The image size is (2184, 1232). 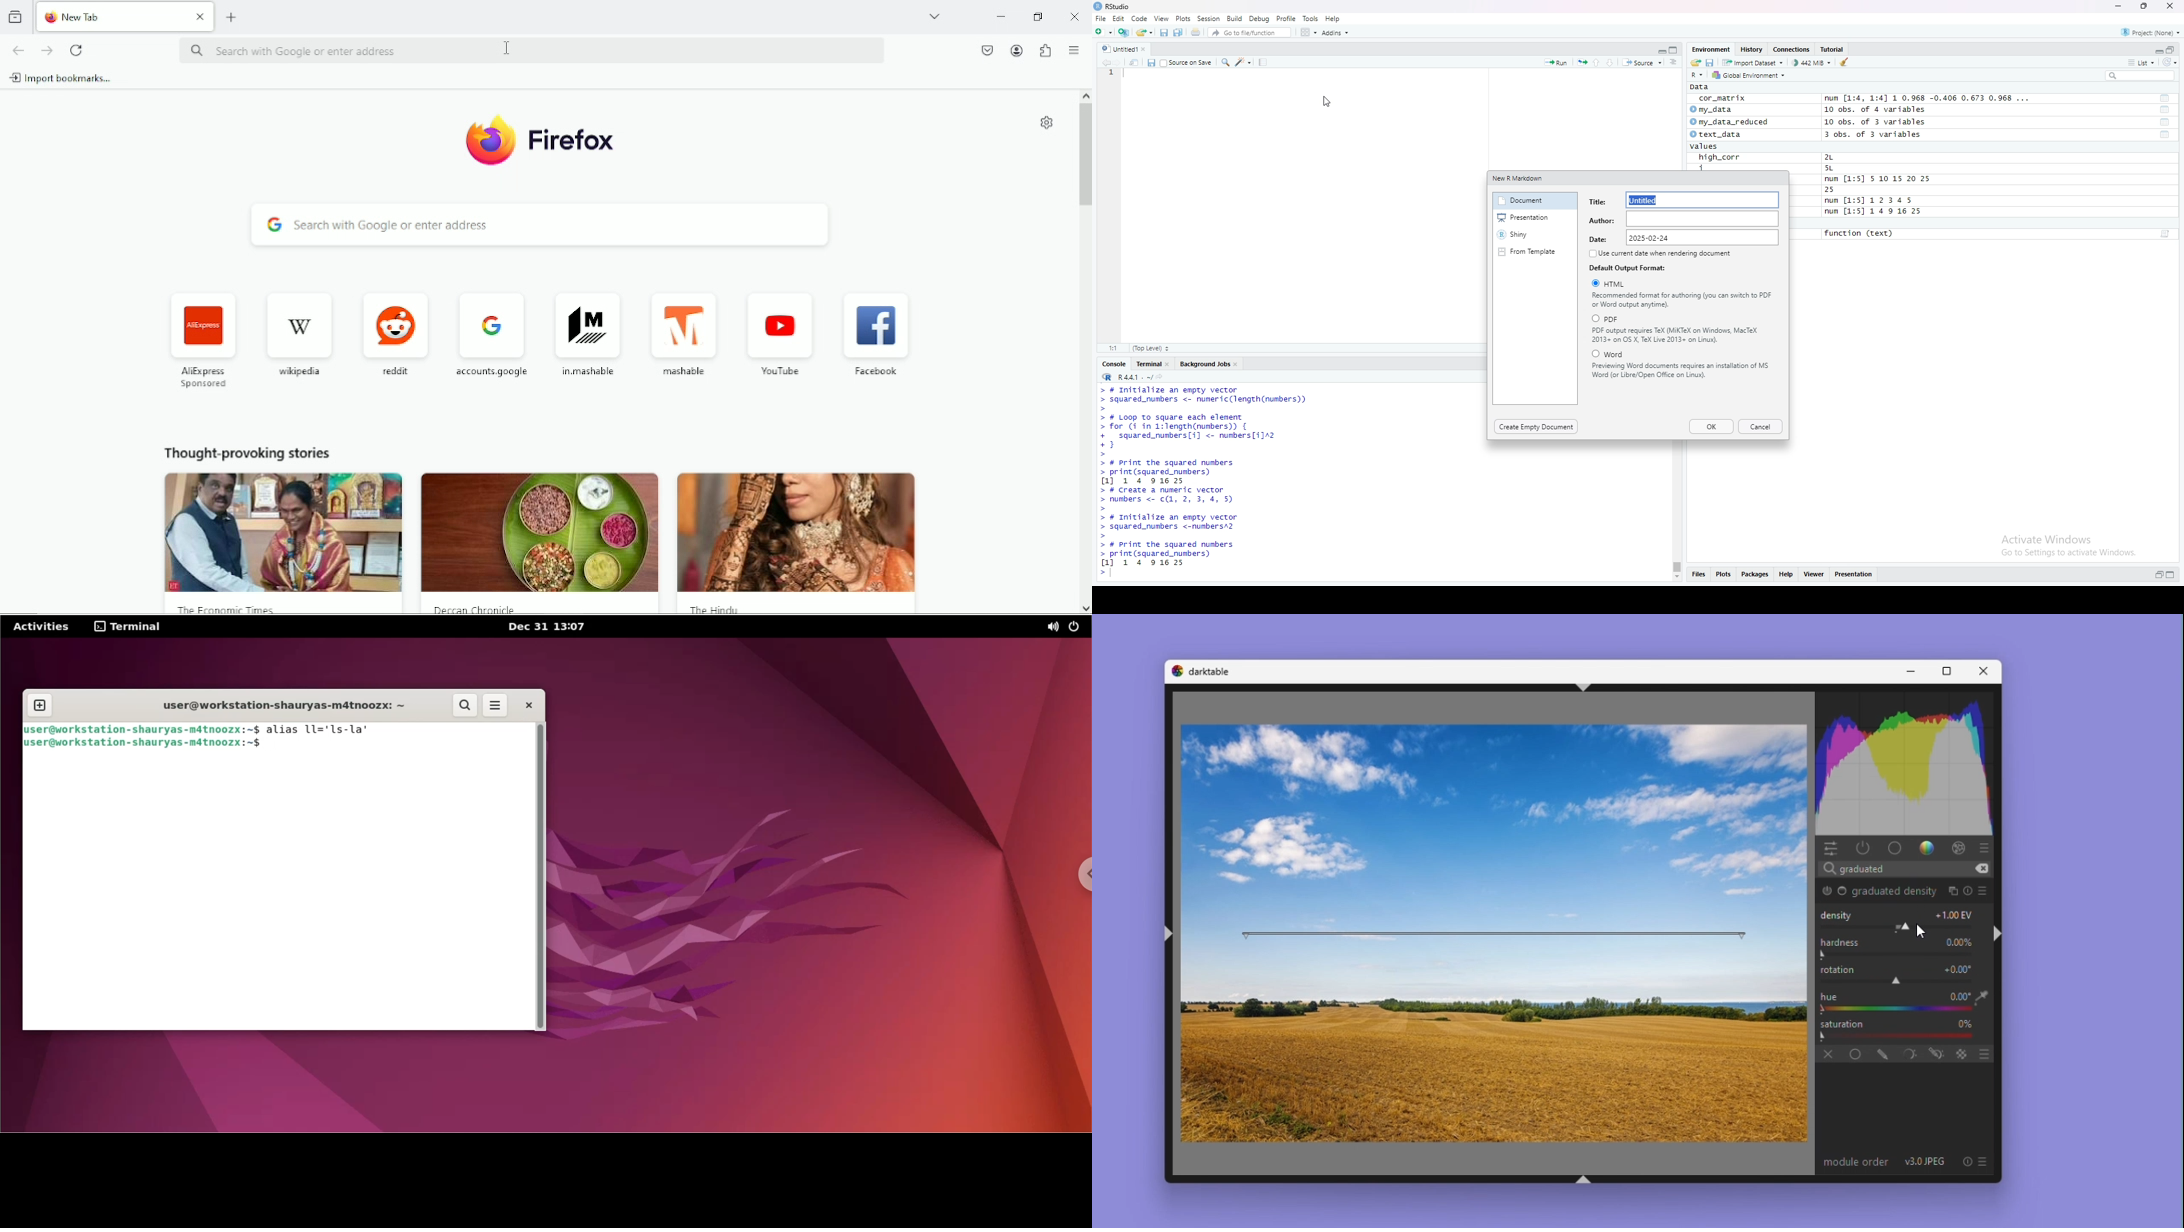 I want to click on Gradient Bar, so click(x=1894, y=1036).